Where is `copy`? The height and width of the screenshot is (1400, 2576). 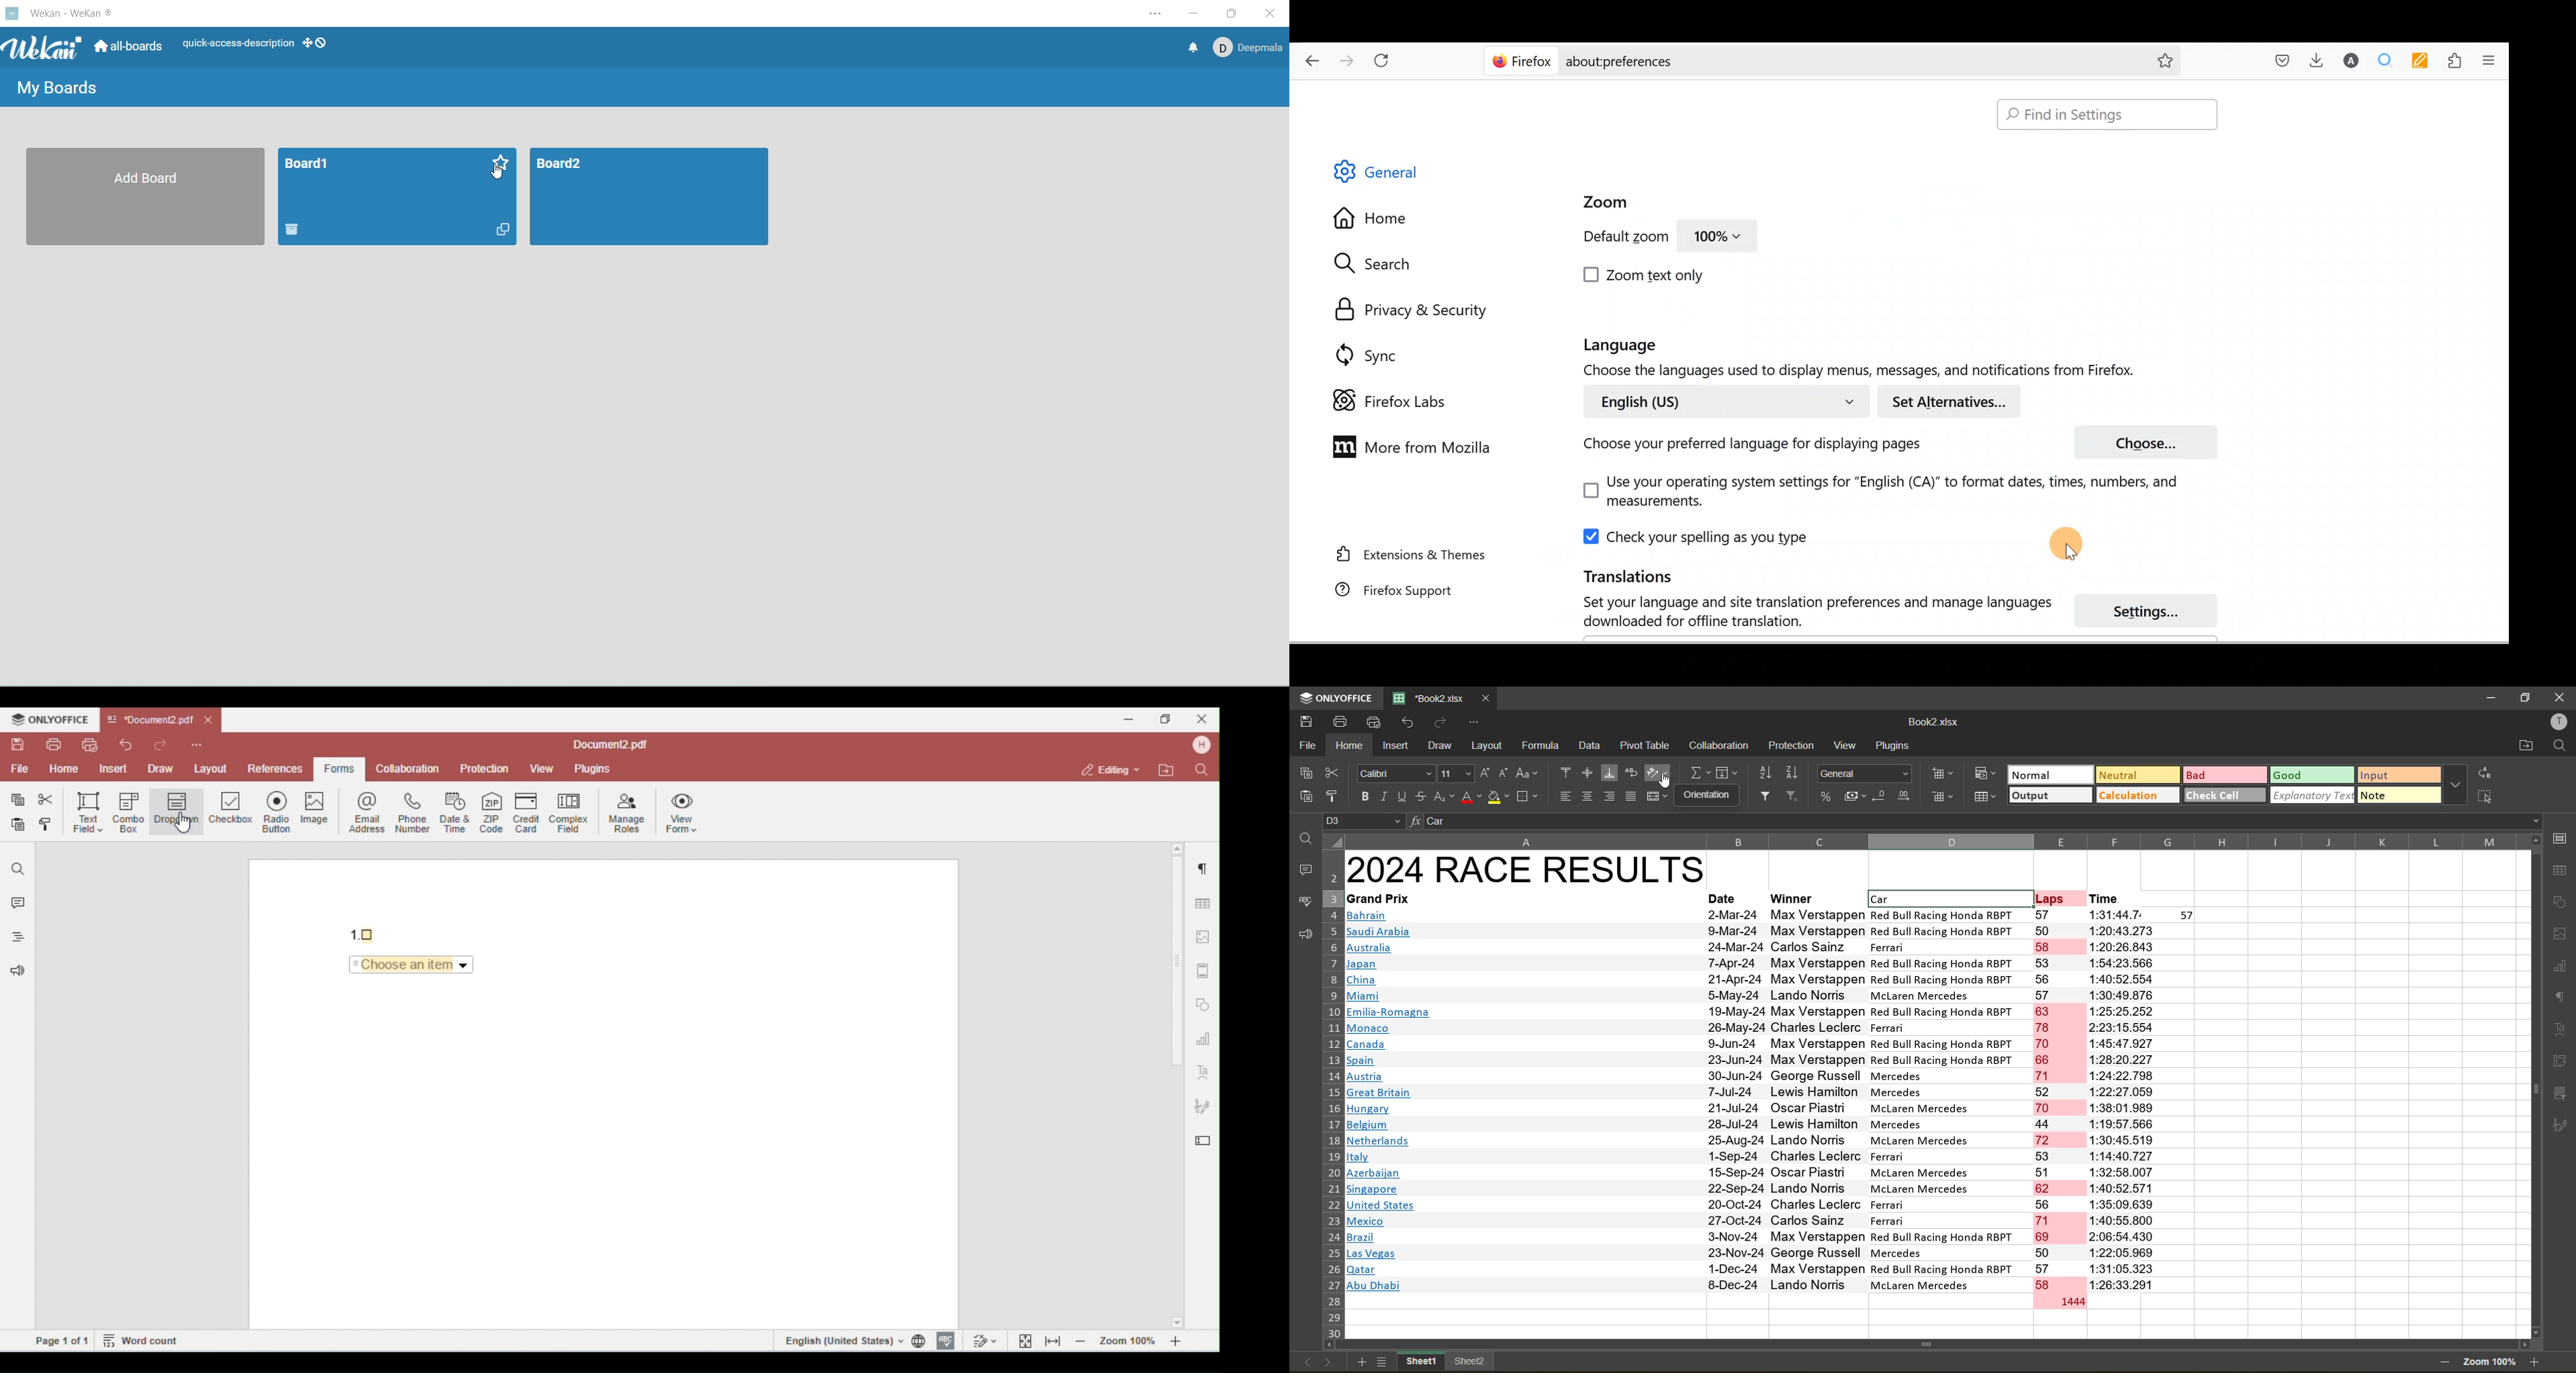
copy is located at coordinates (1305, 770).